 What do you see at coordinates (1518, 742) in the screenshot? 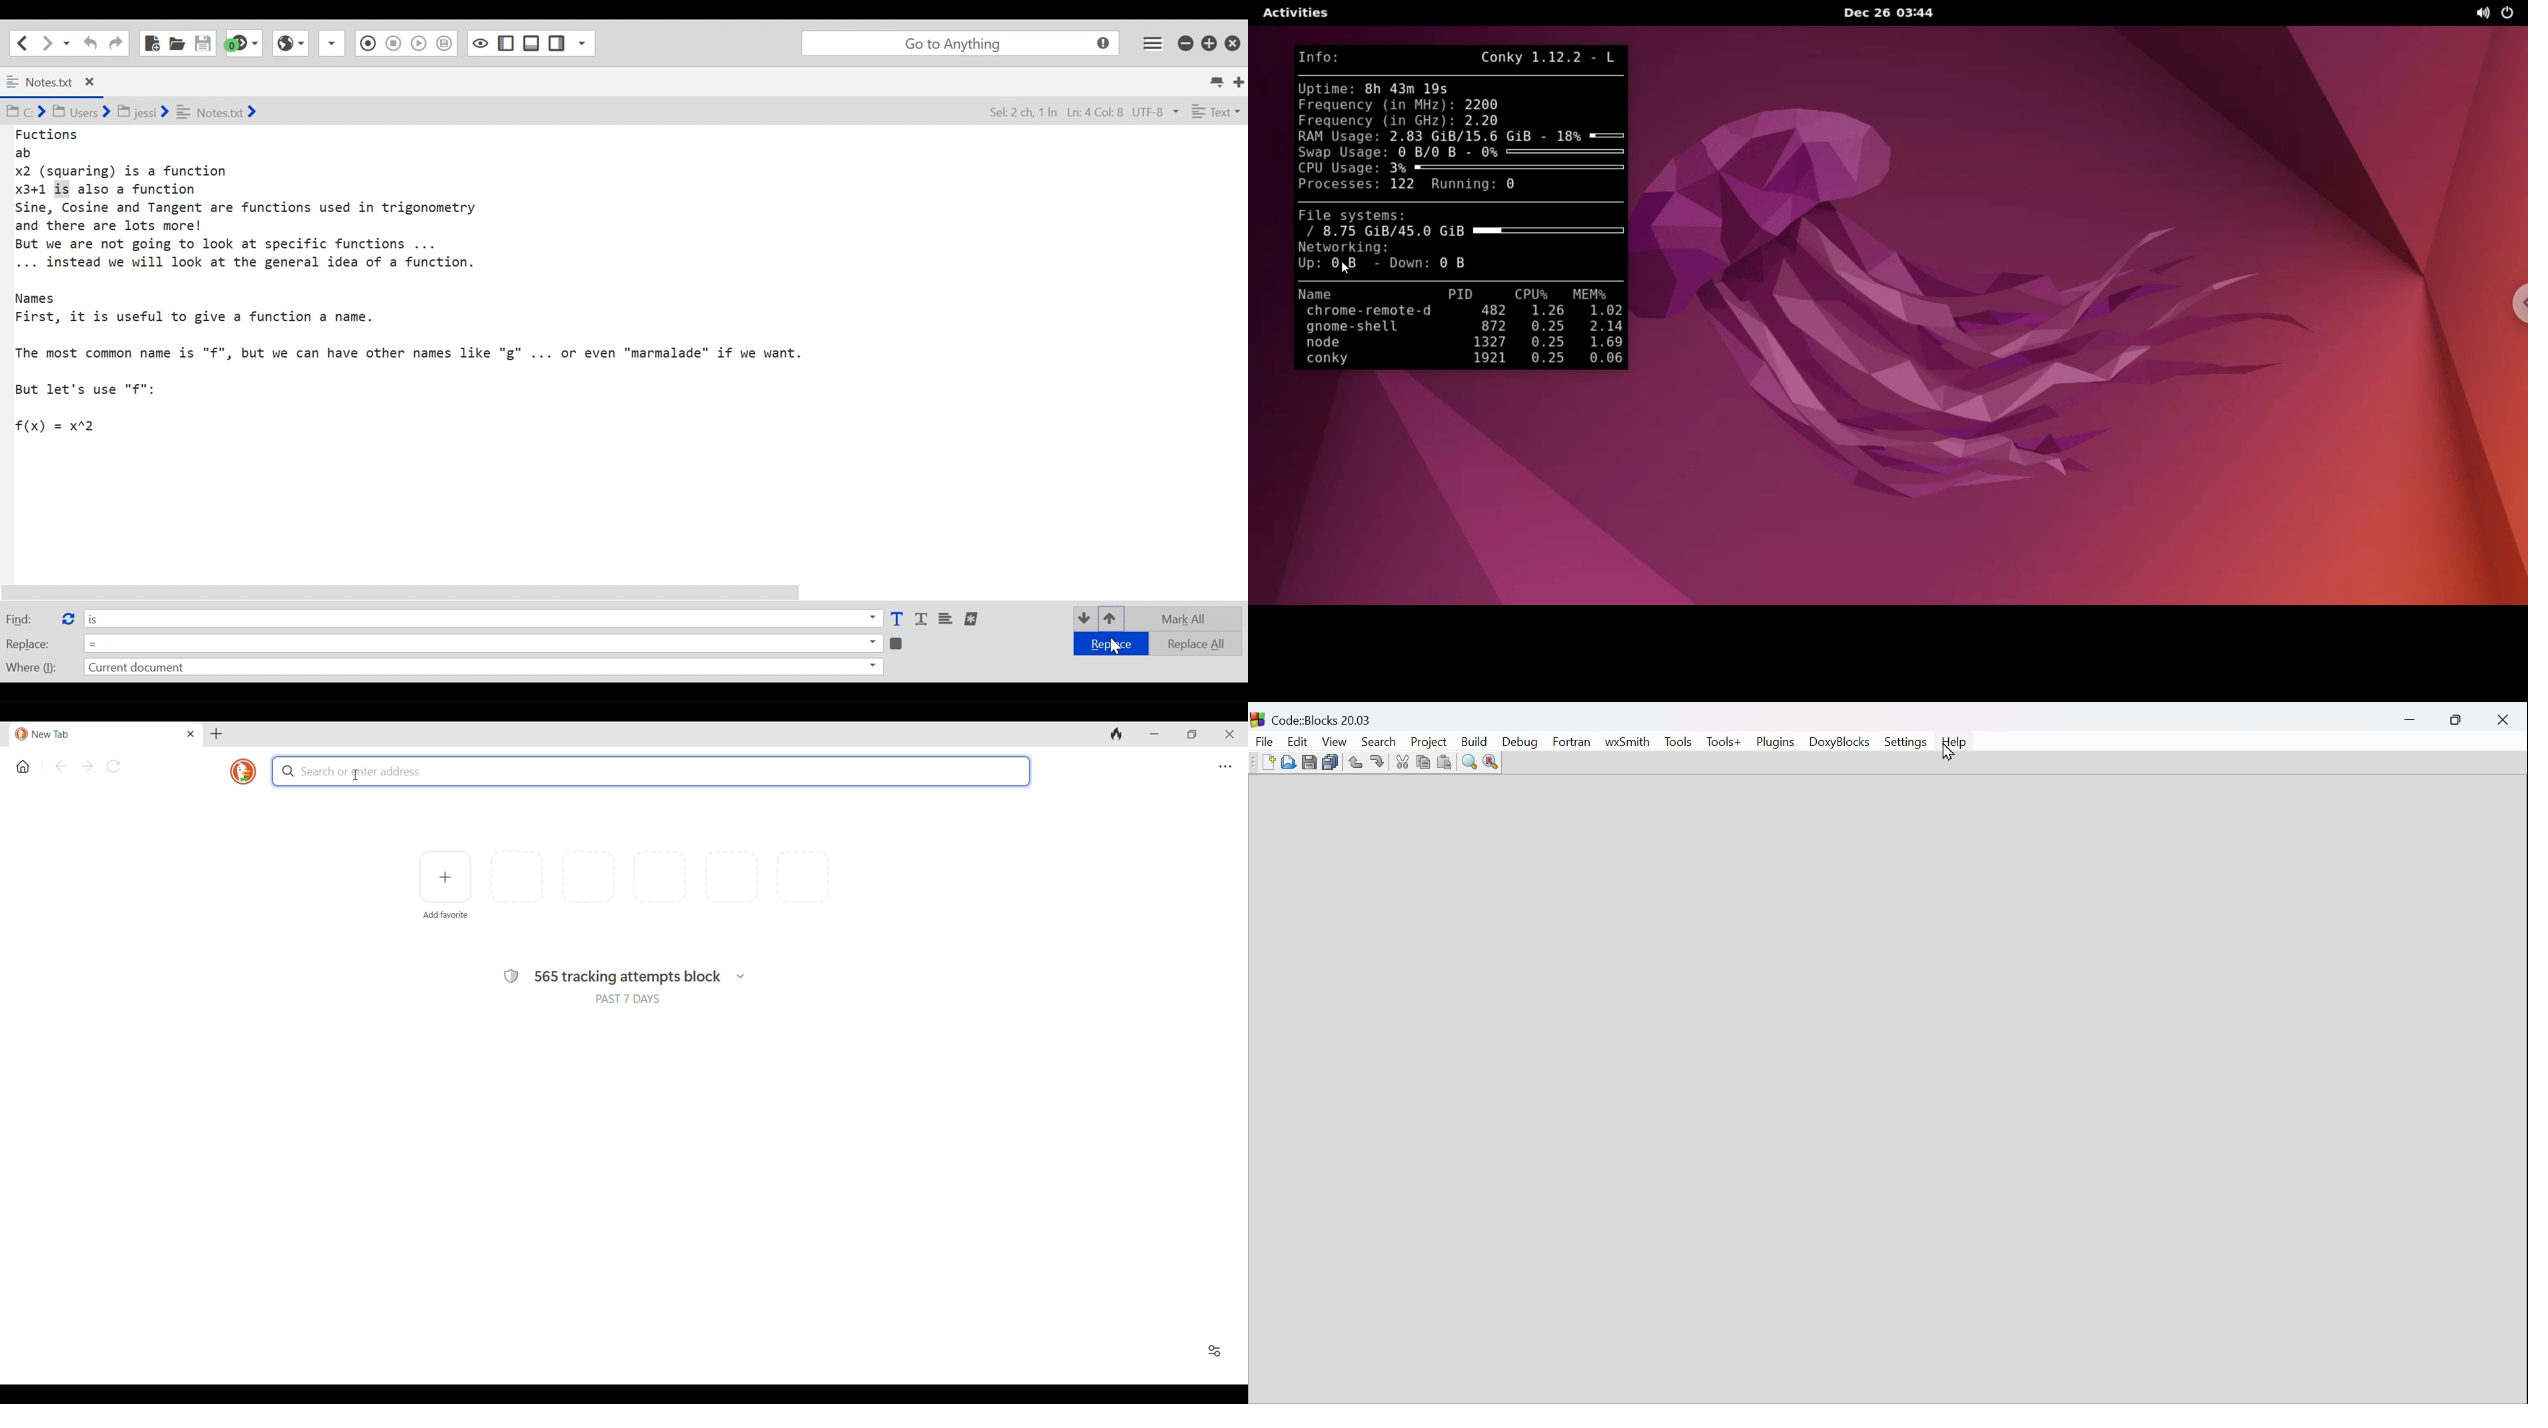
I see `Debug` at bounding box center [1518, 742].